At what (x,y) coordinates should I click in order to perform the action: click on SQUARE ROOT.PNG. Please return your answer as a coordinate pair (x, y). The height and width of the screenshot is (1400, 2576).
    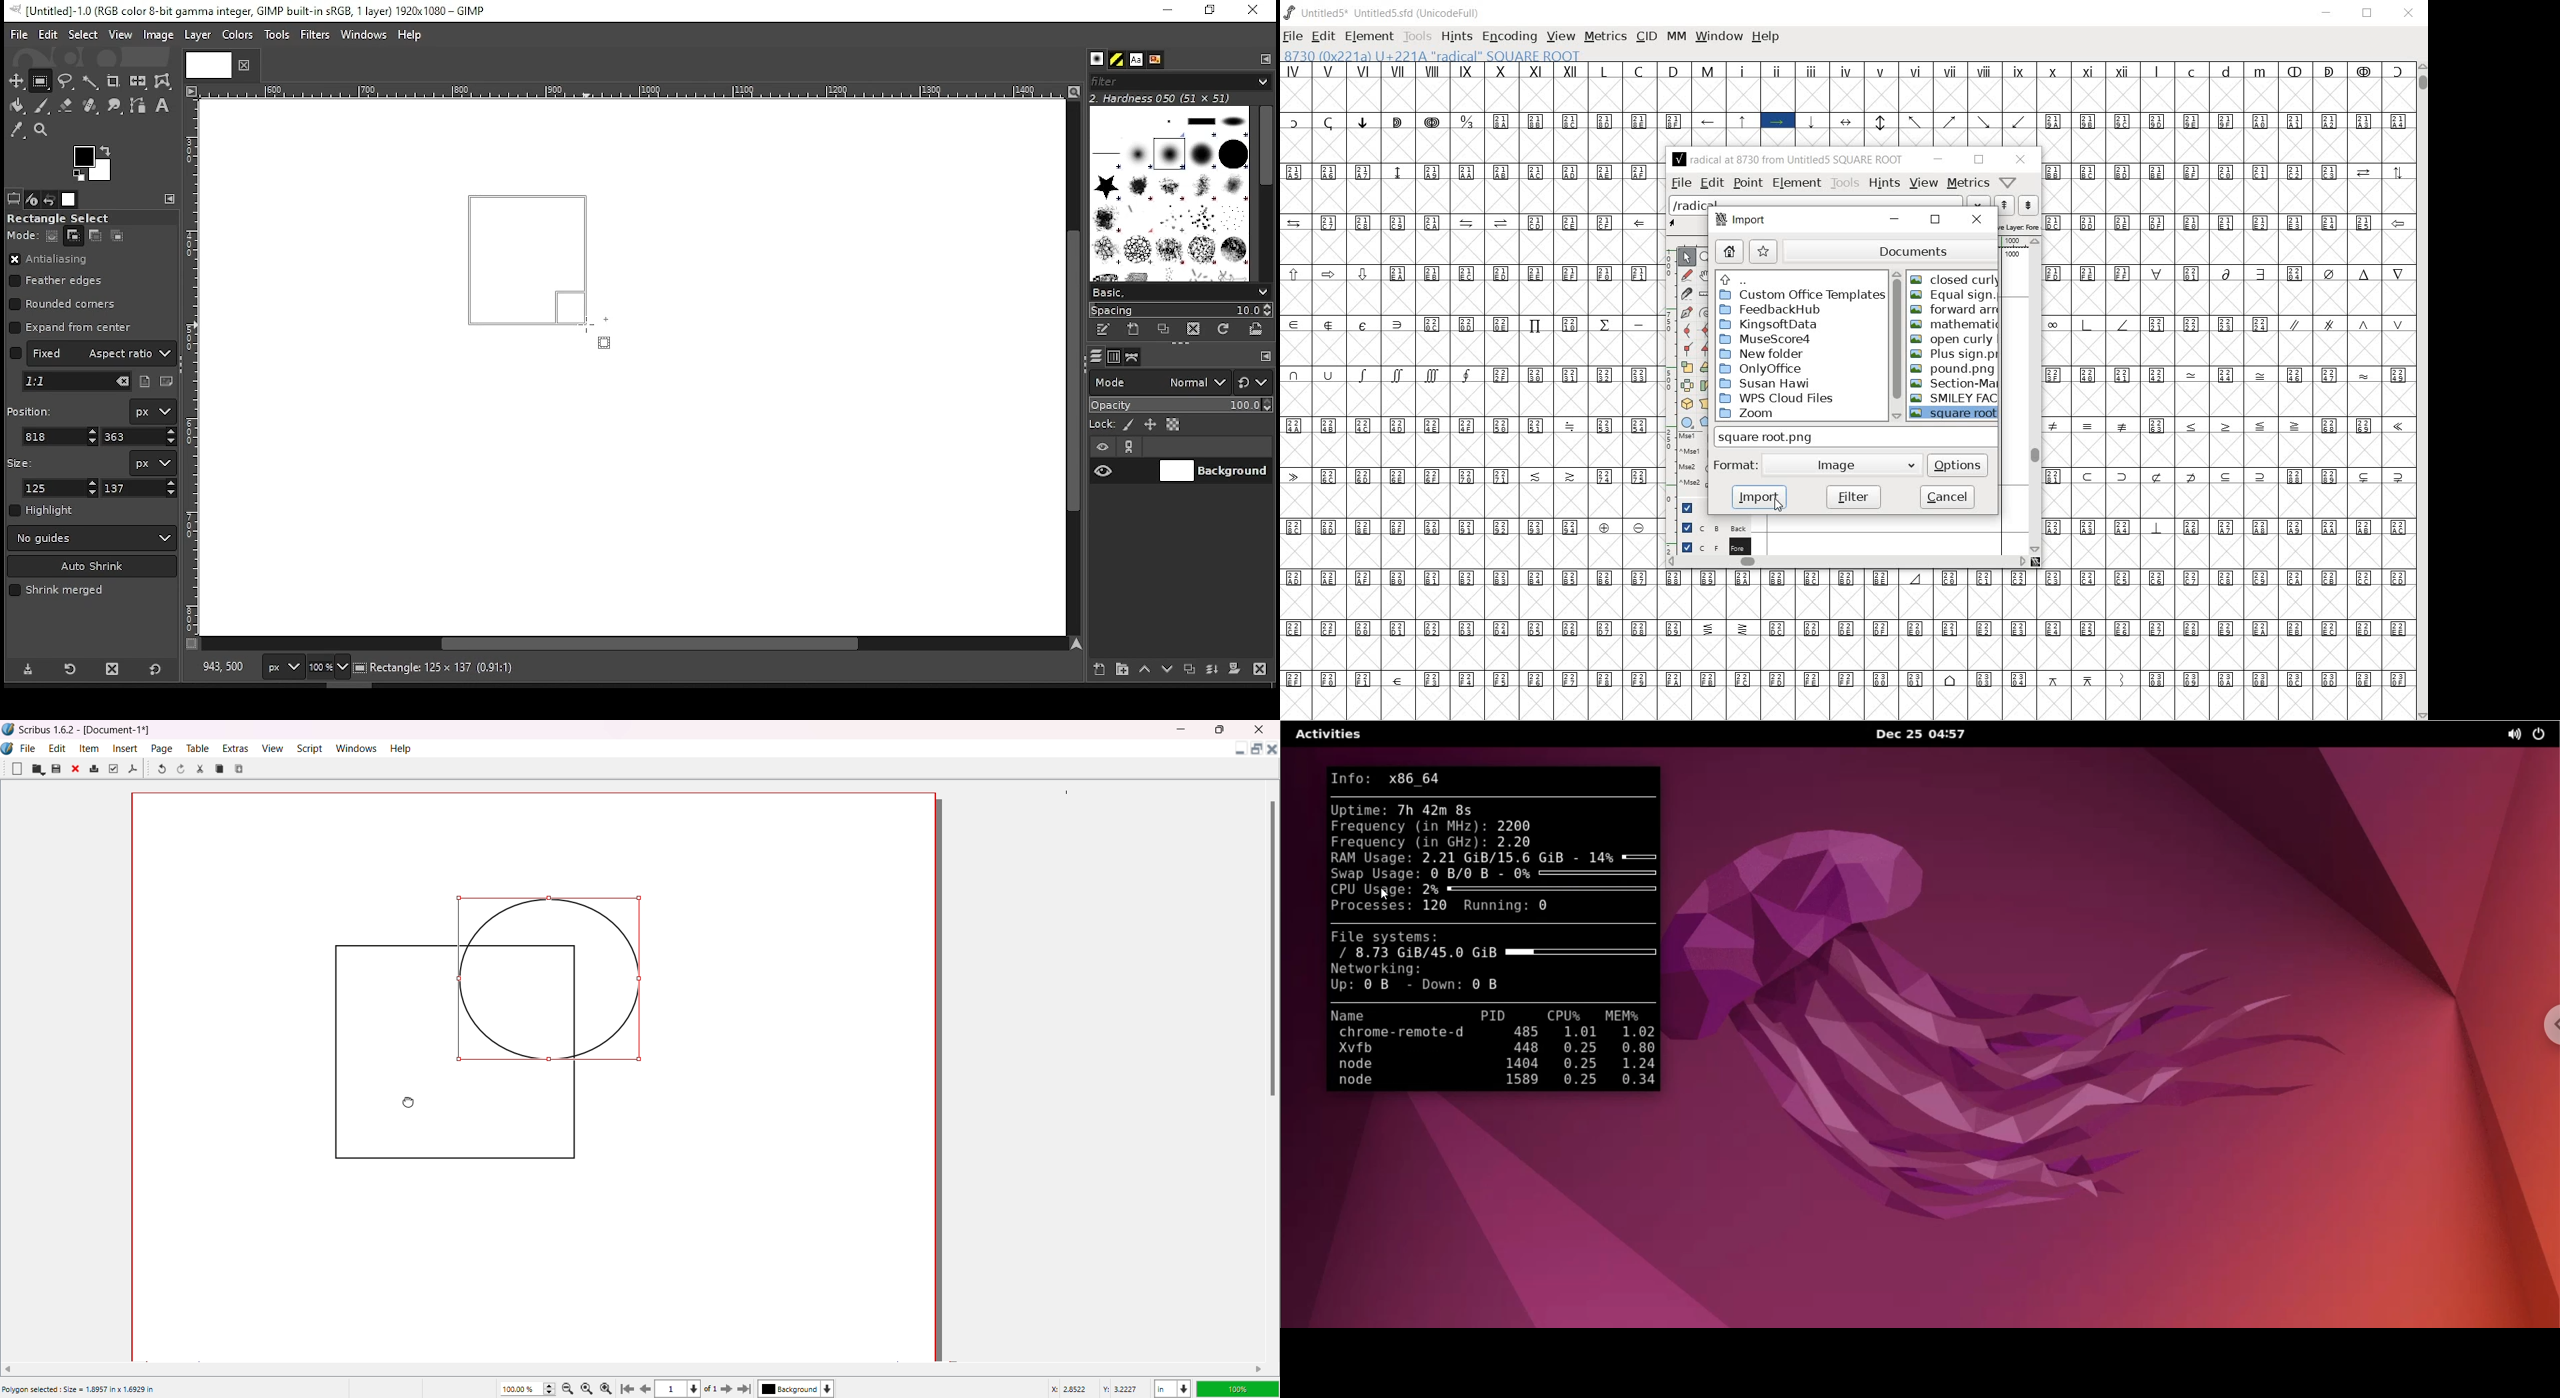
    Looking at the image, I should click on (1806, 437).